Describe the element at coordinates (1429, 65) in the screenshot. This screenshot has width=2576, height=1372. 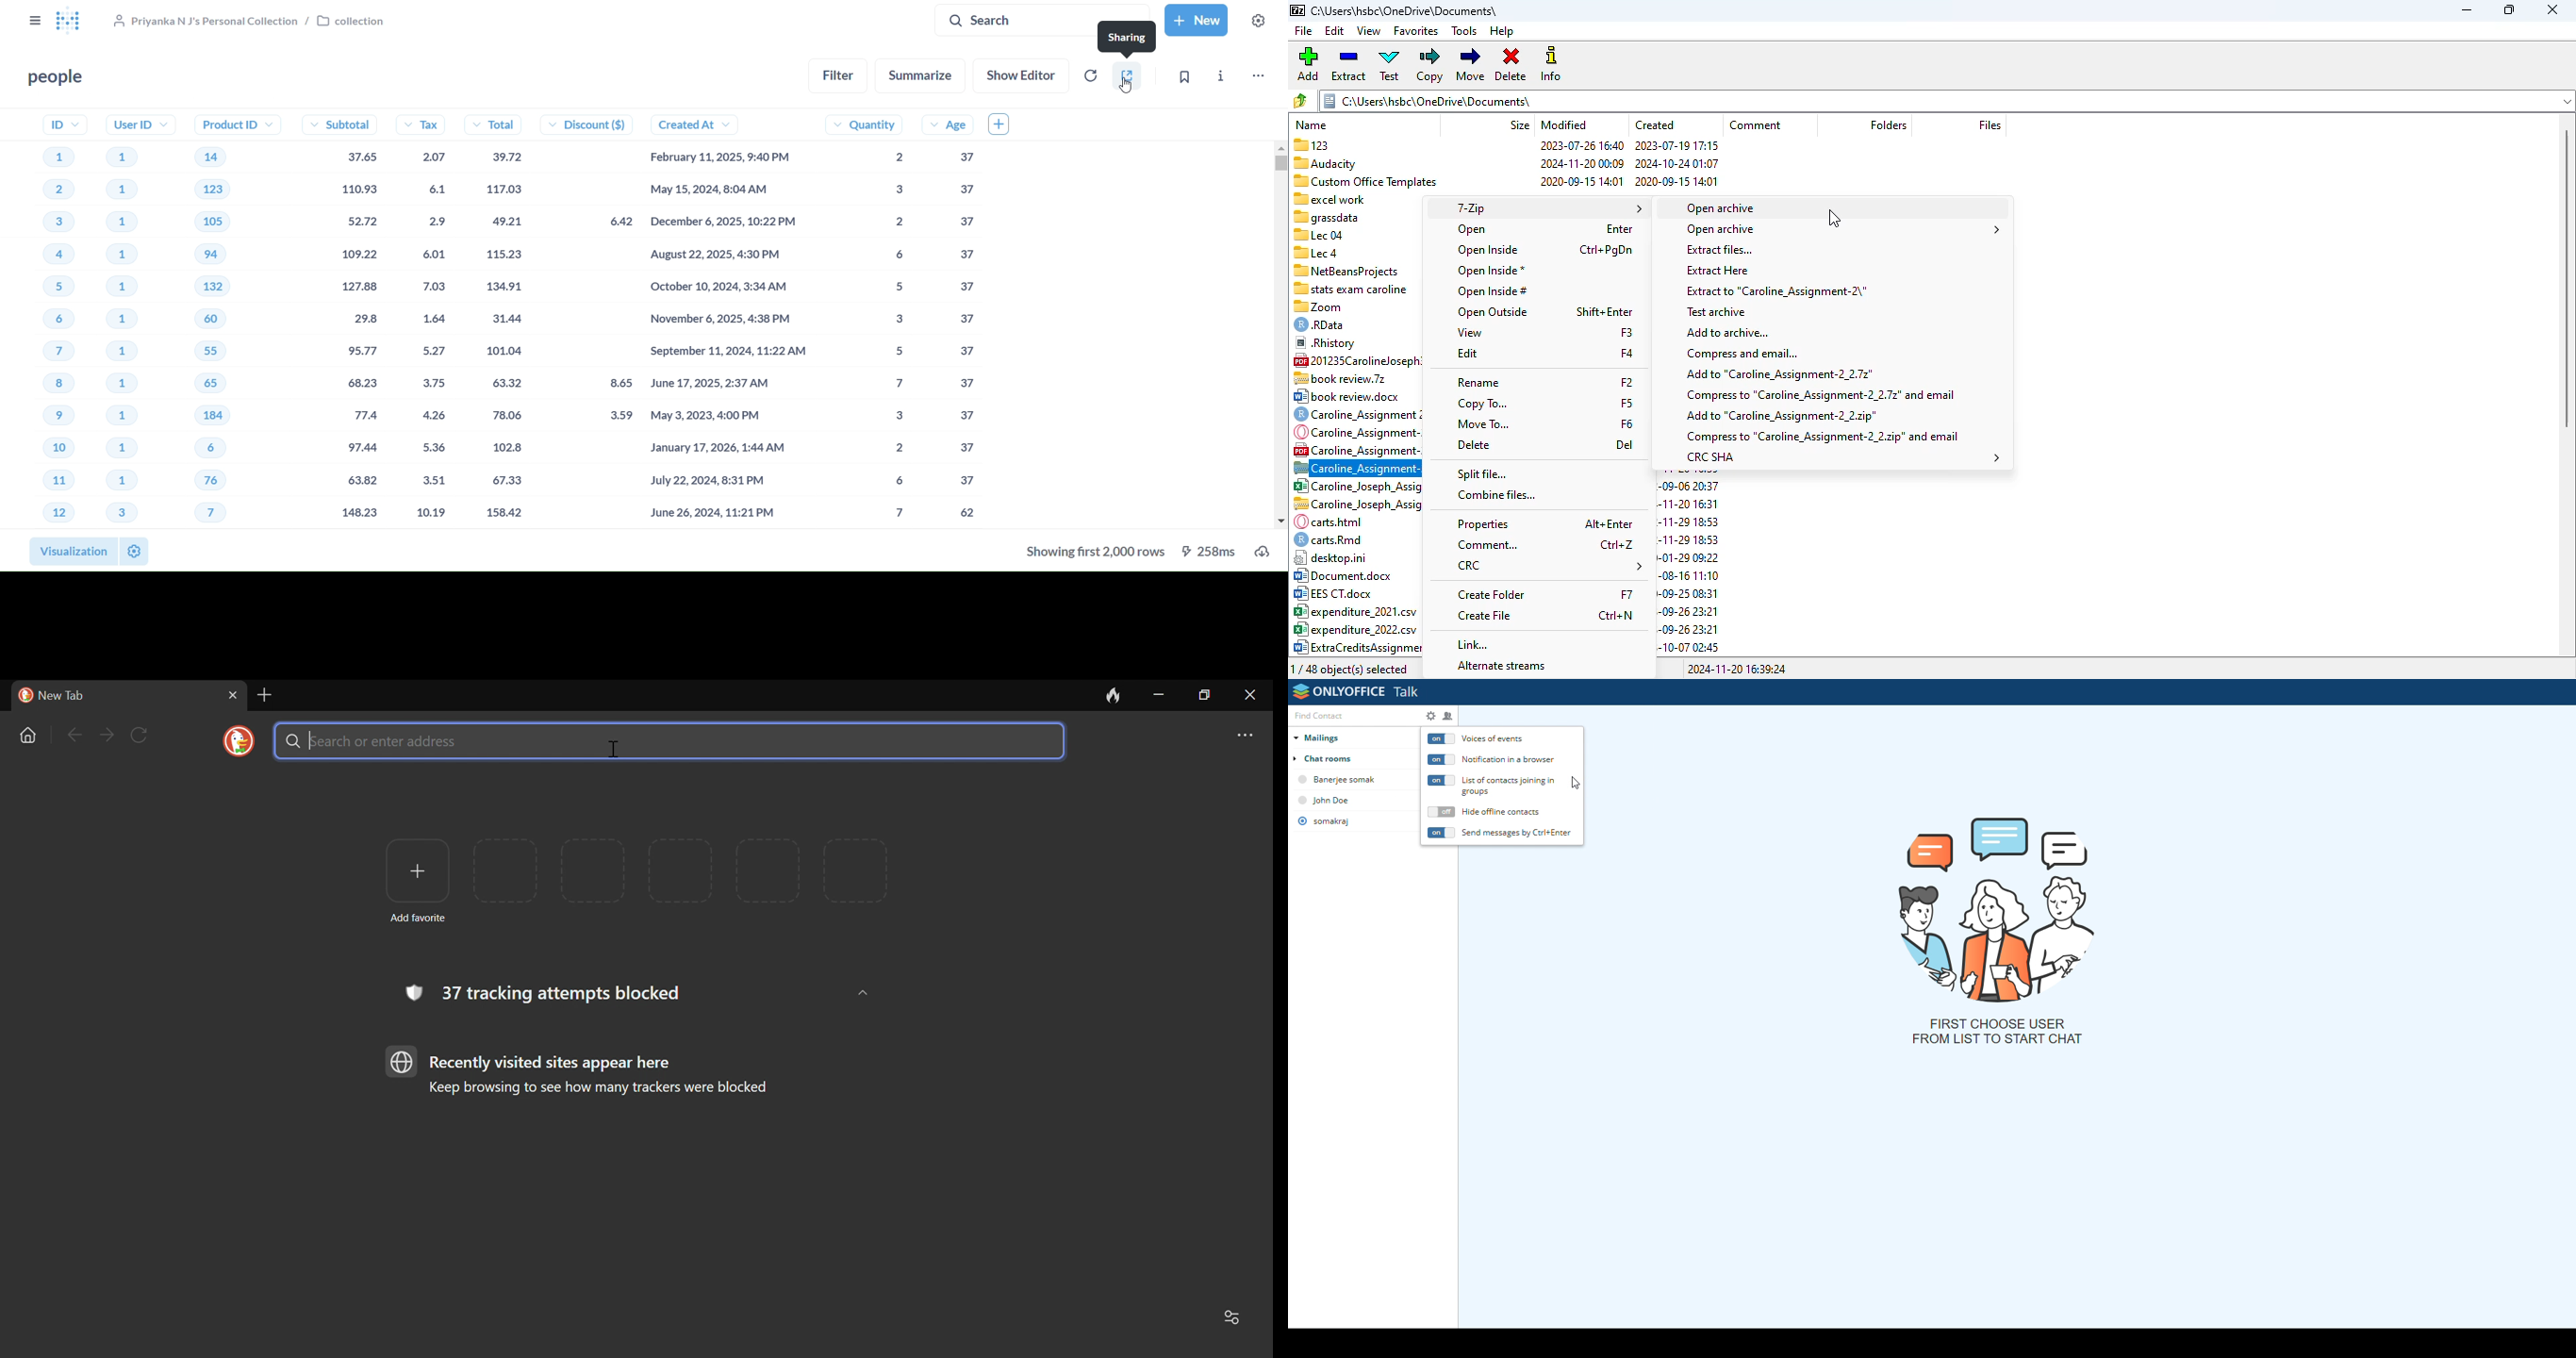
I see `copy` at that location.